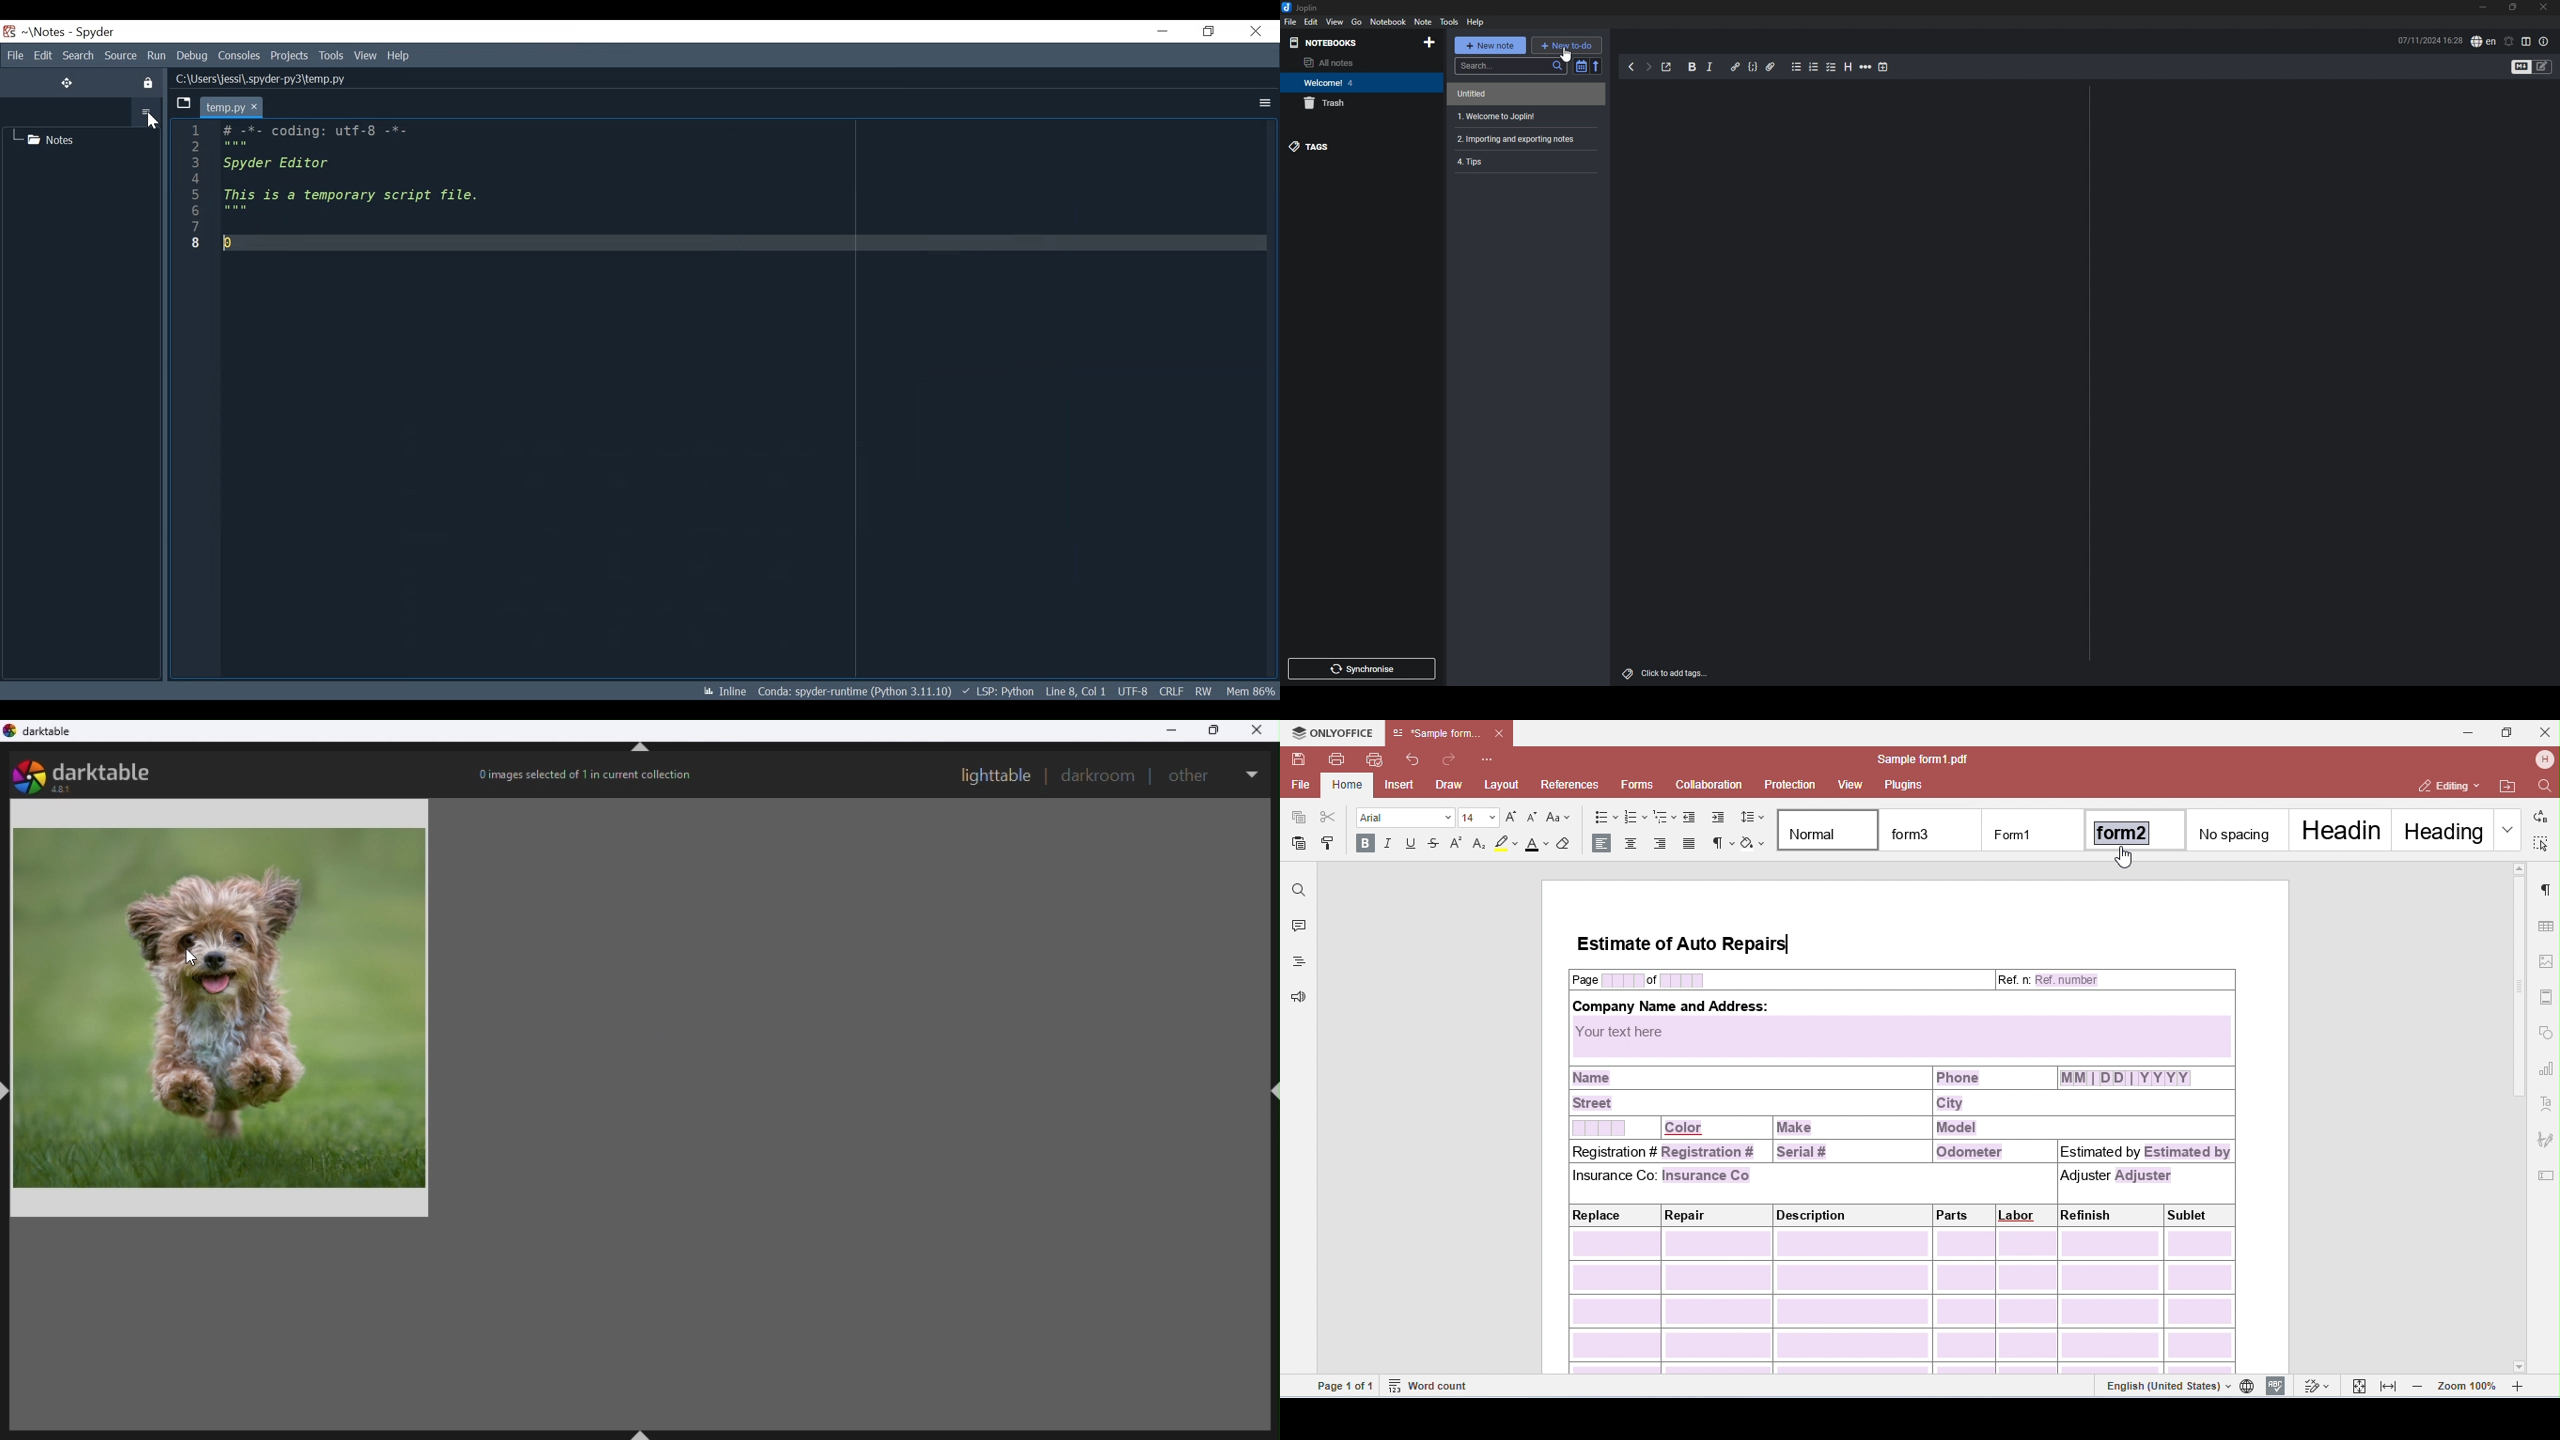  I want to click on spell check, so click(2483, 42).